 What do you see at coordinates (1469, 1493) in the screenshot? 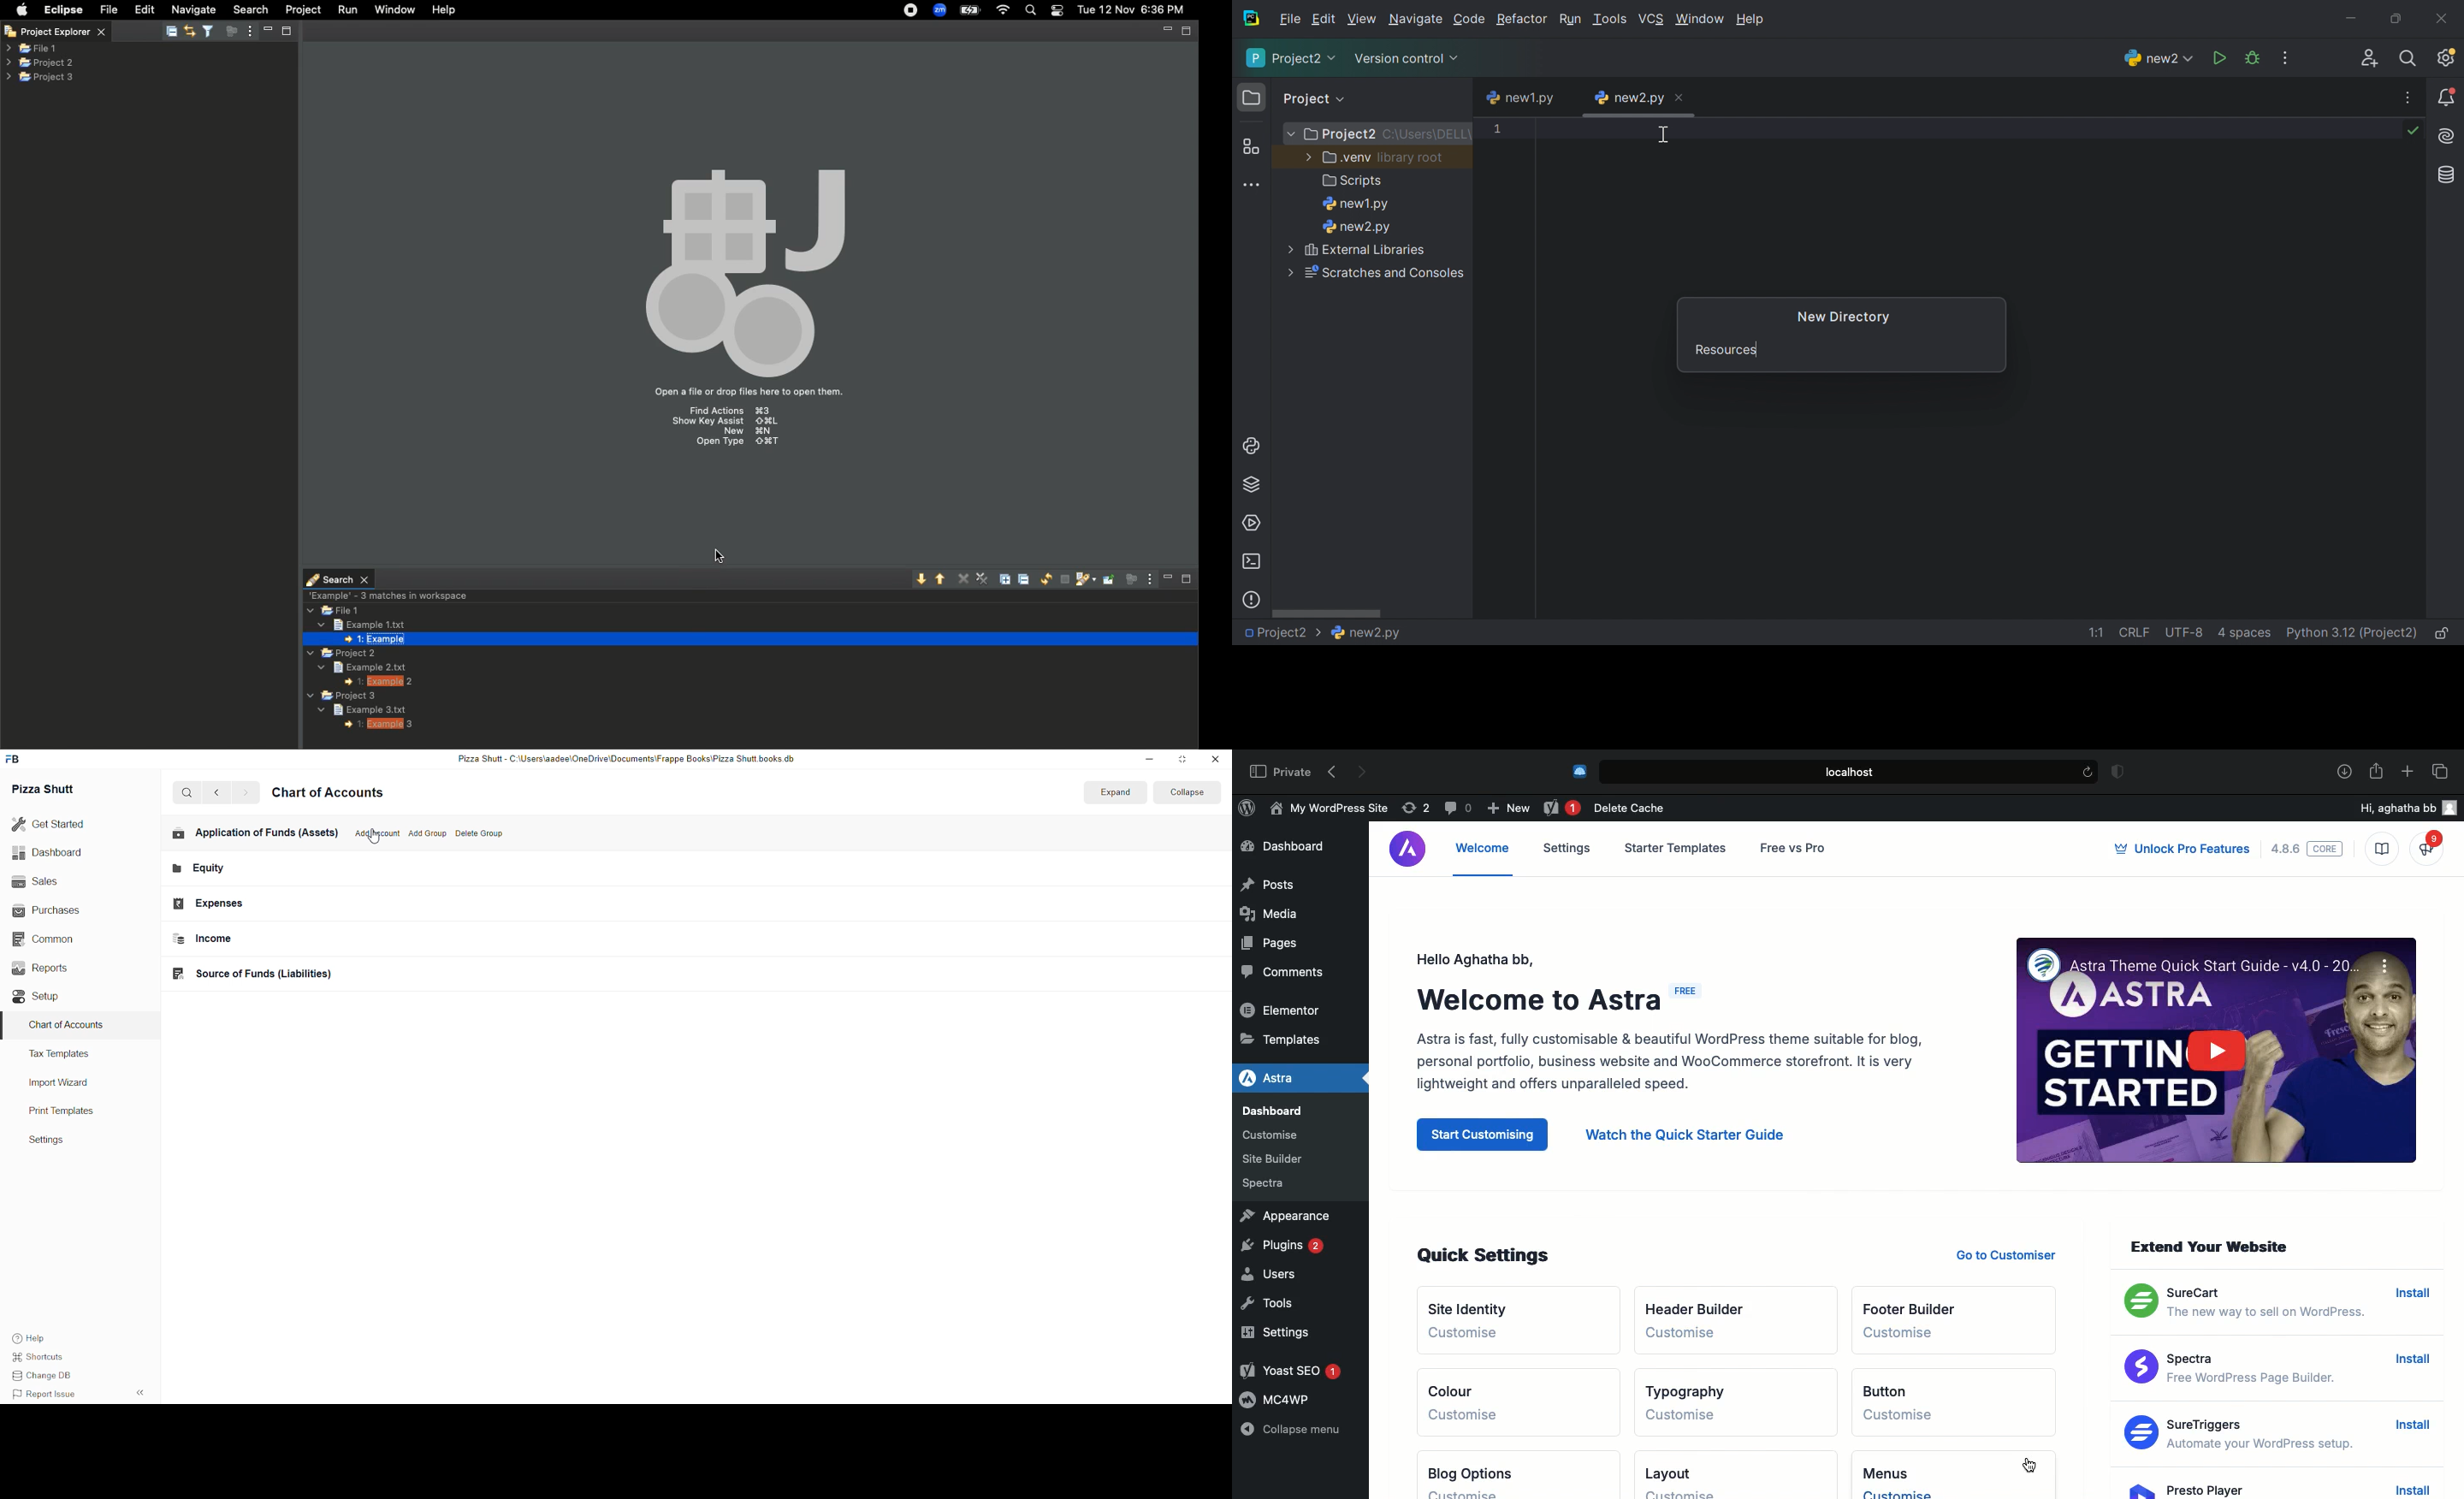
I see `Customize` at bounding box center [1469, 1493].